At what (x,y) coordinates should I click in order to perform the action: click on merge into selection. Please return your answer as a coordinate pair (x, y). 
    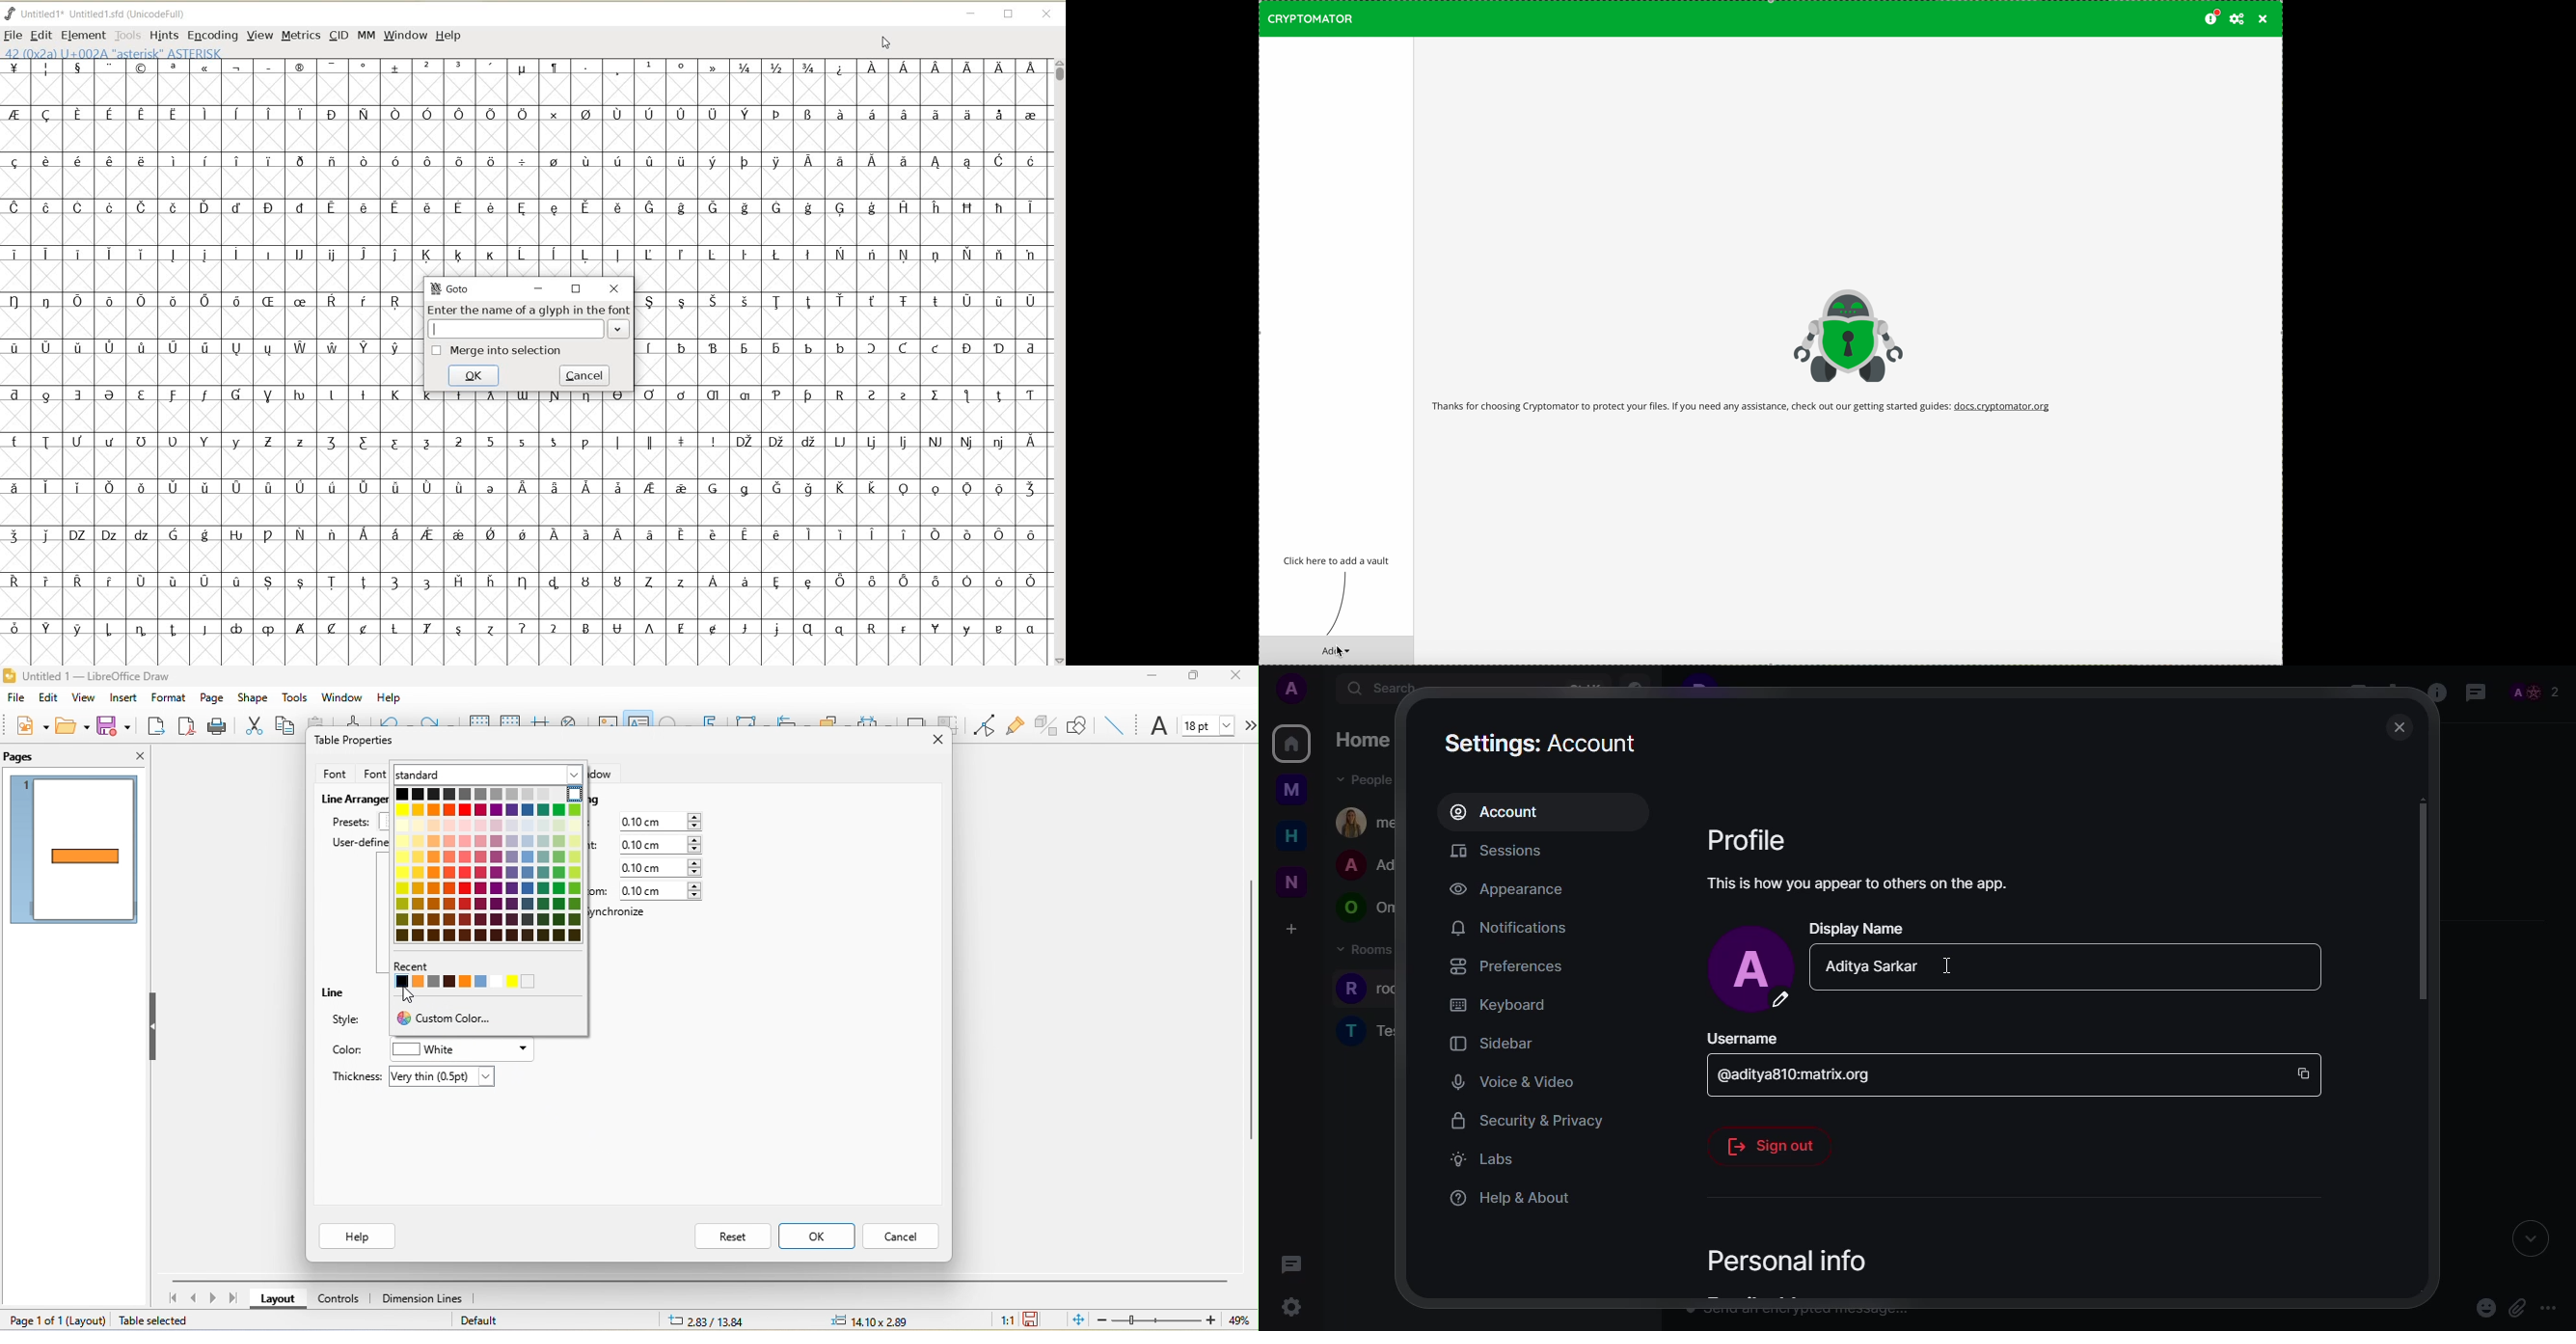
    Looking at the image, I should click on (507, 351).